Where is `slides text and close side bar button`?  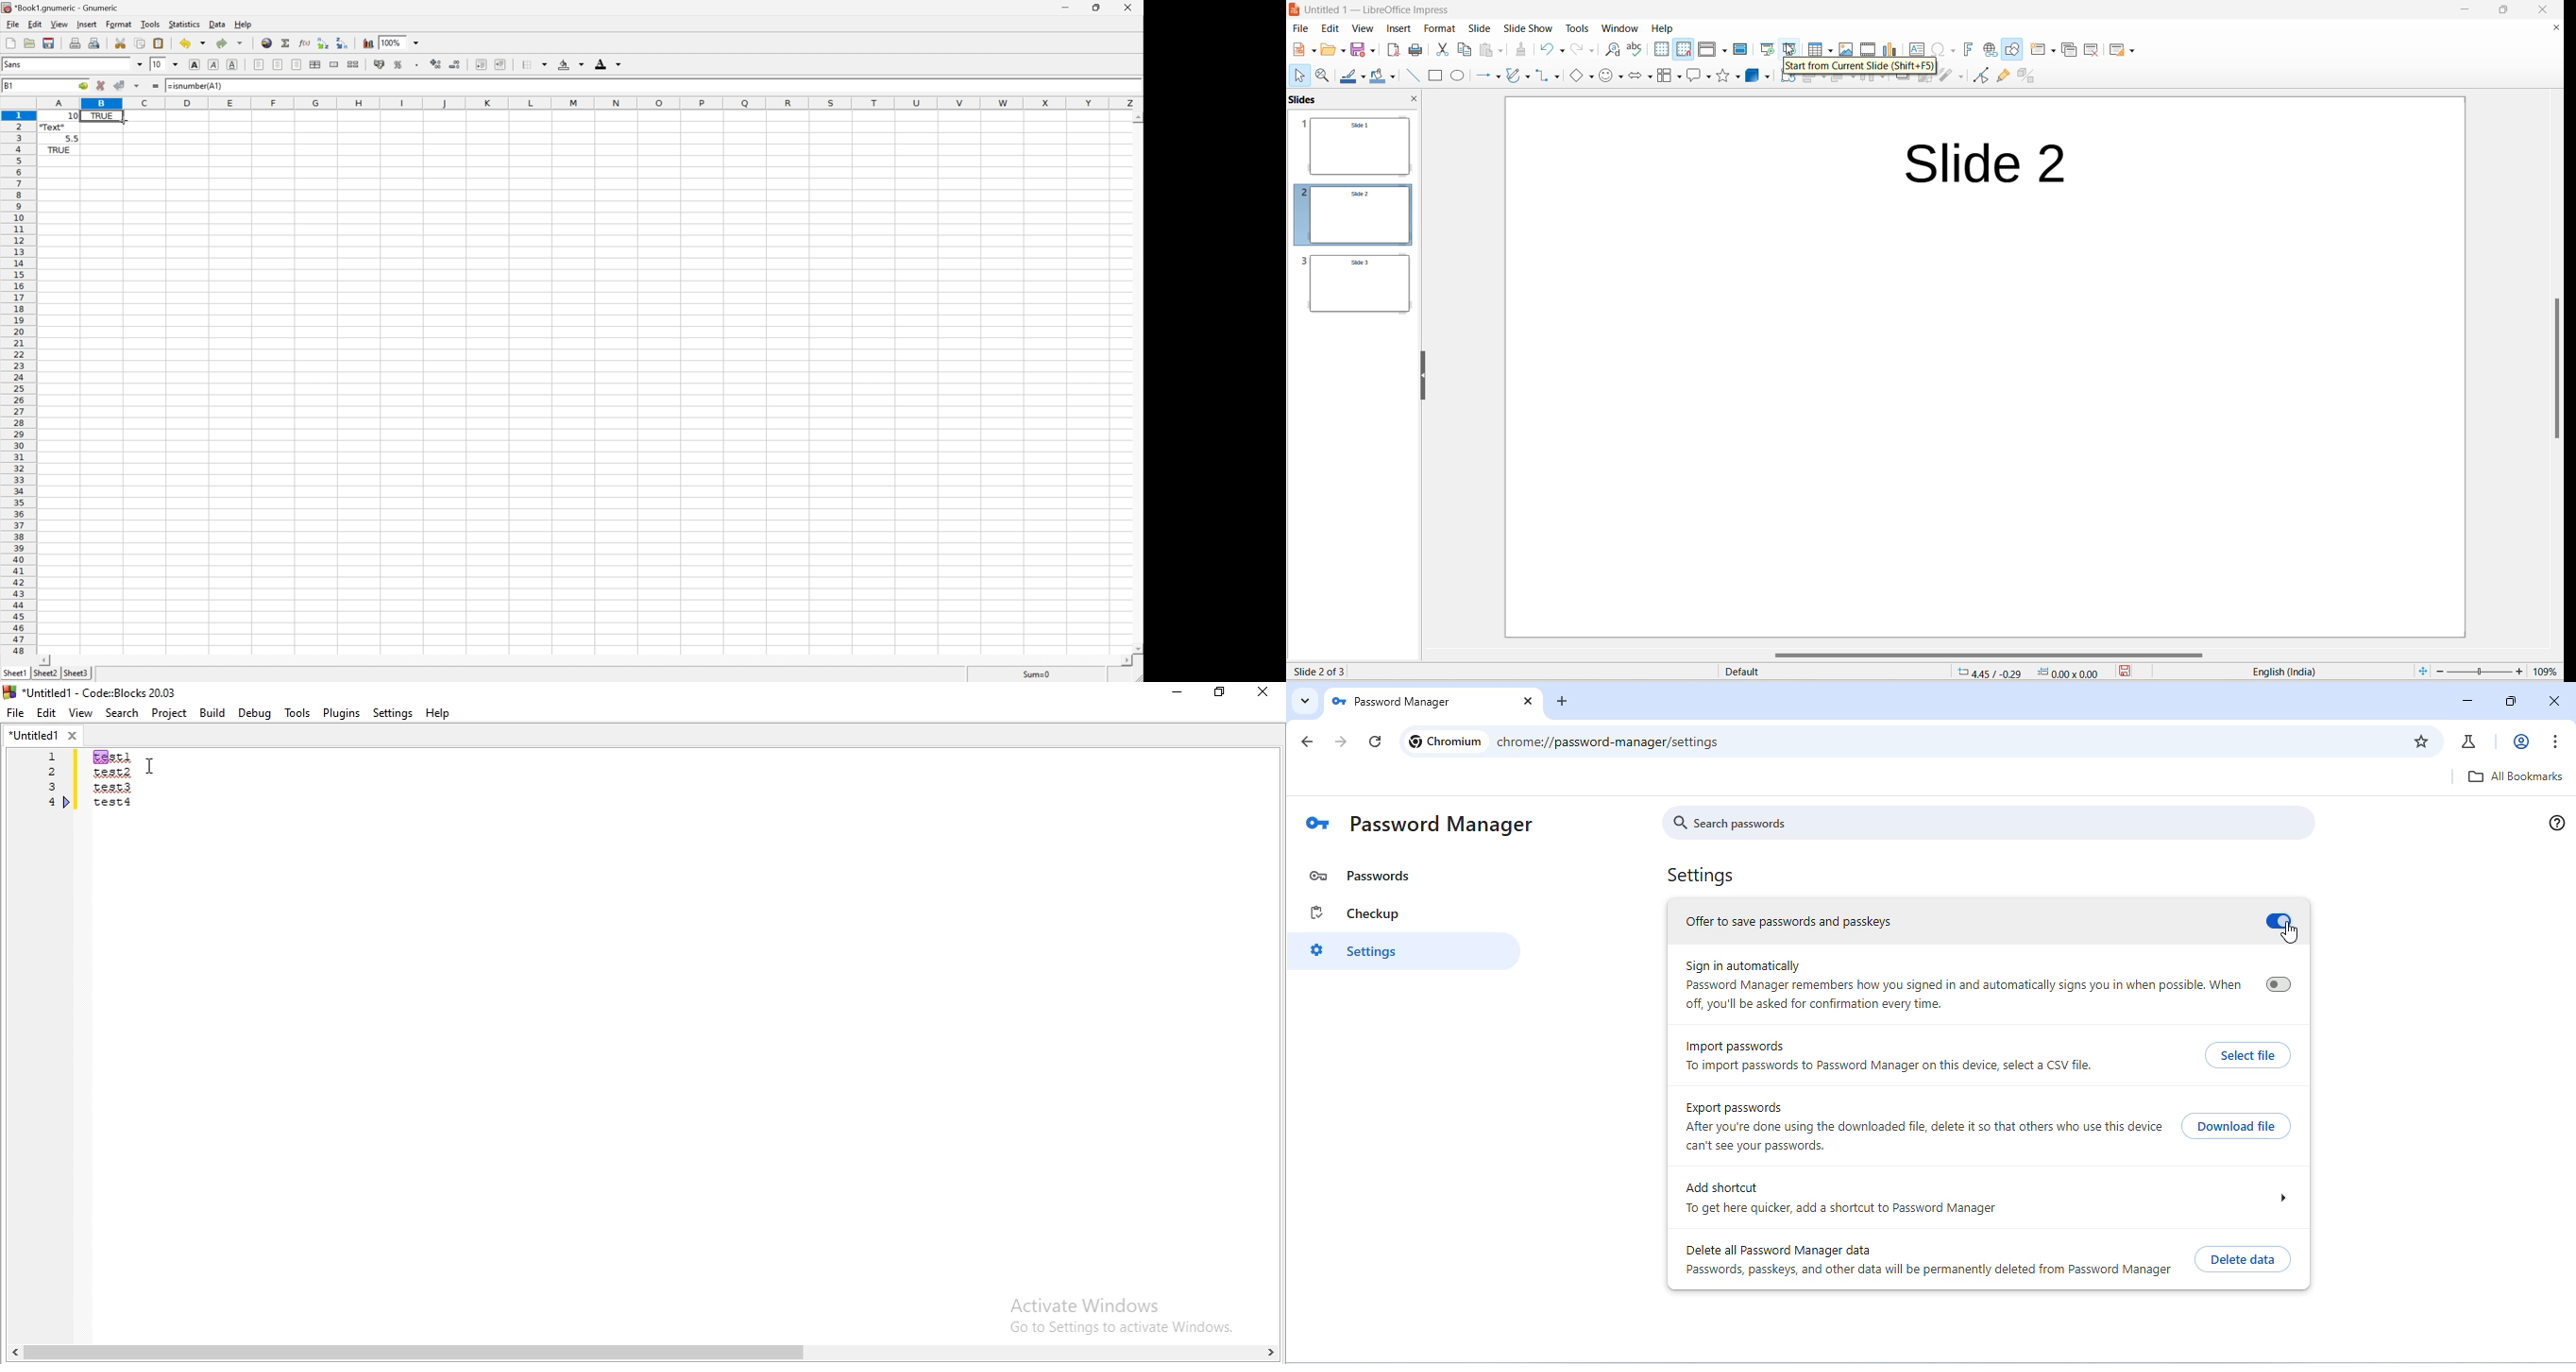 slides text and close side bar button is located at coordinates (1357, 99).